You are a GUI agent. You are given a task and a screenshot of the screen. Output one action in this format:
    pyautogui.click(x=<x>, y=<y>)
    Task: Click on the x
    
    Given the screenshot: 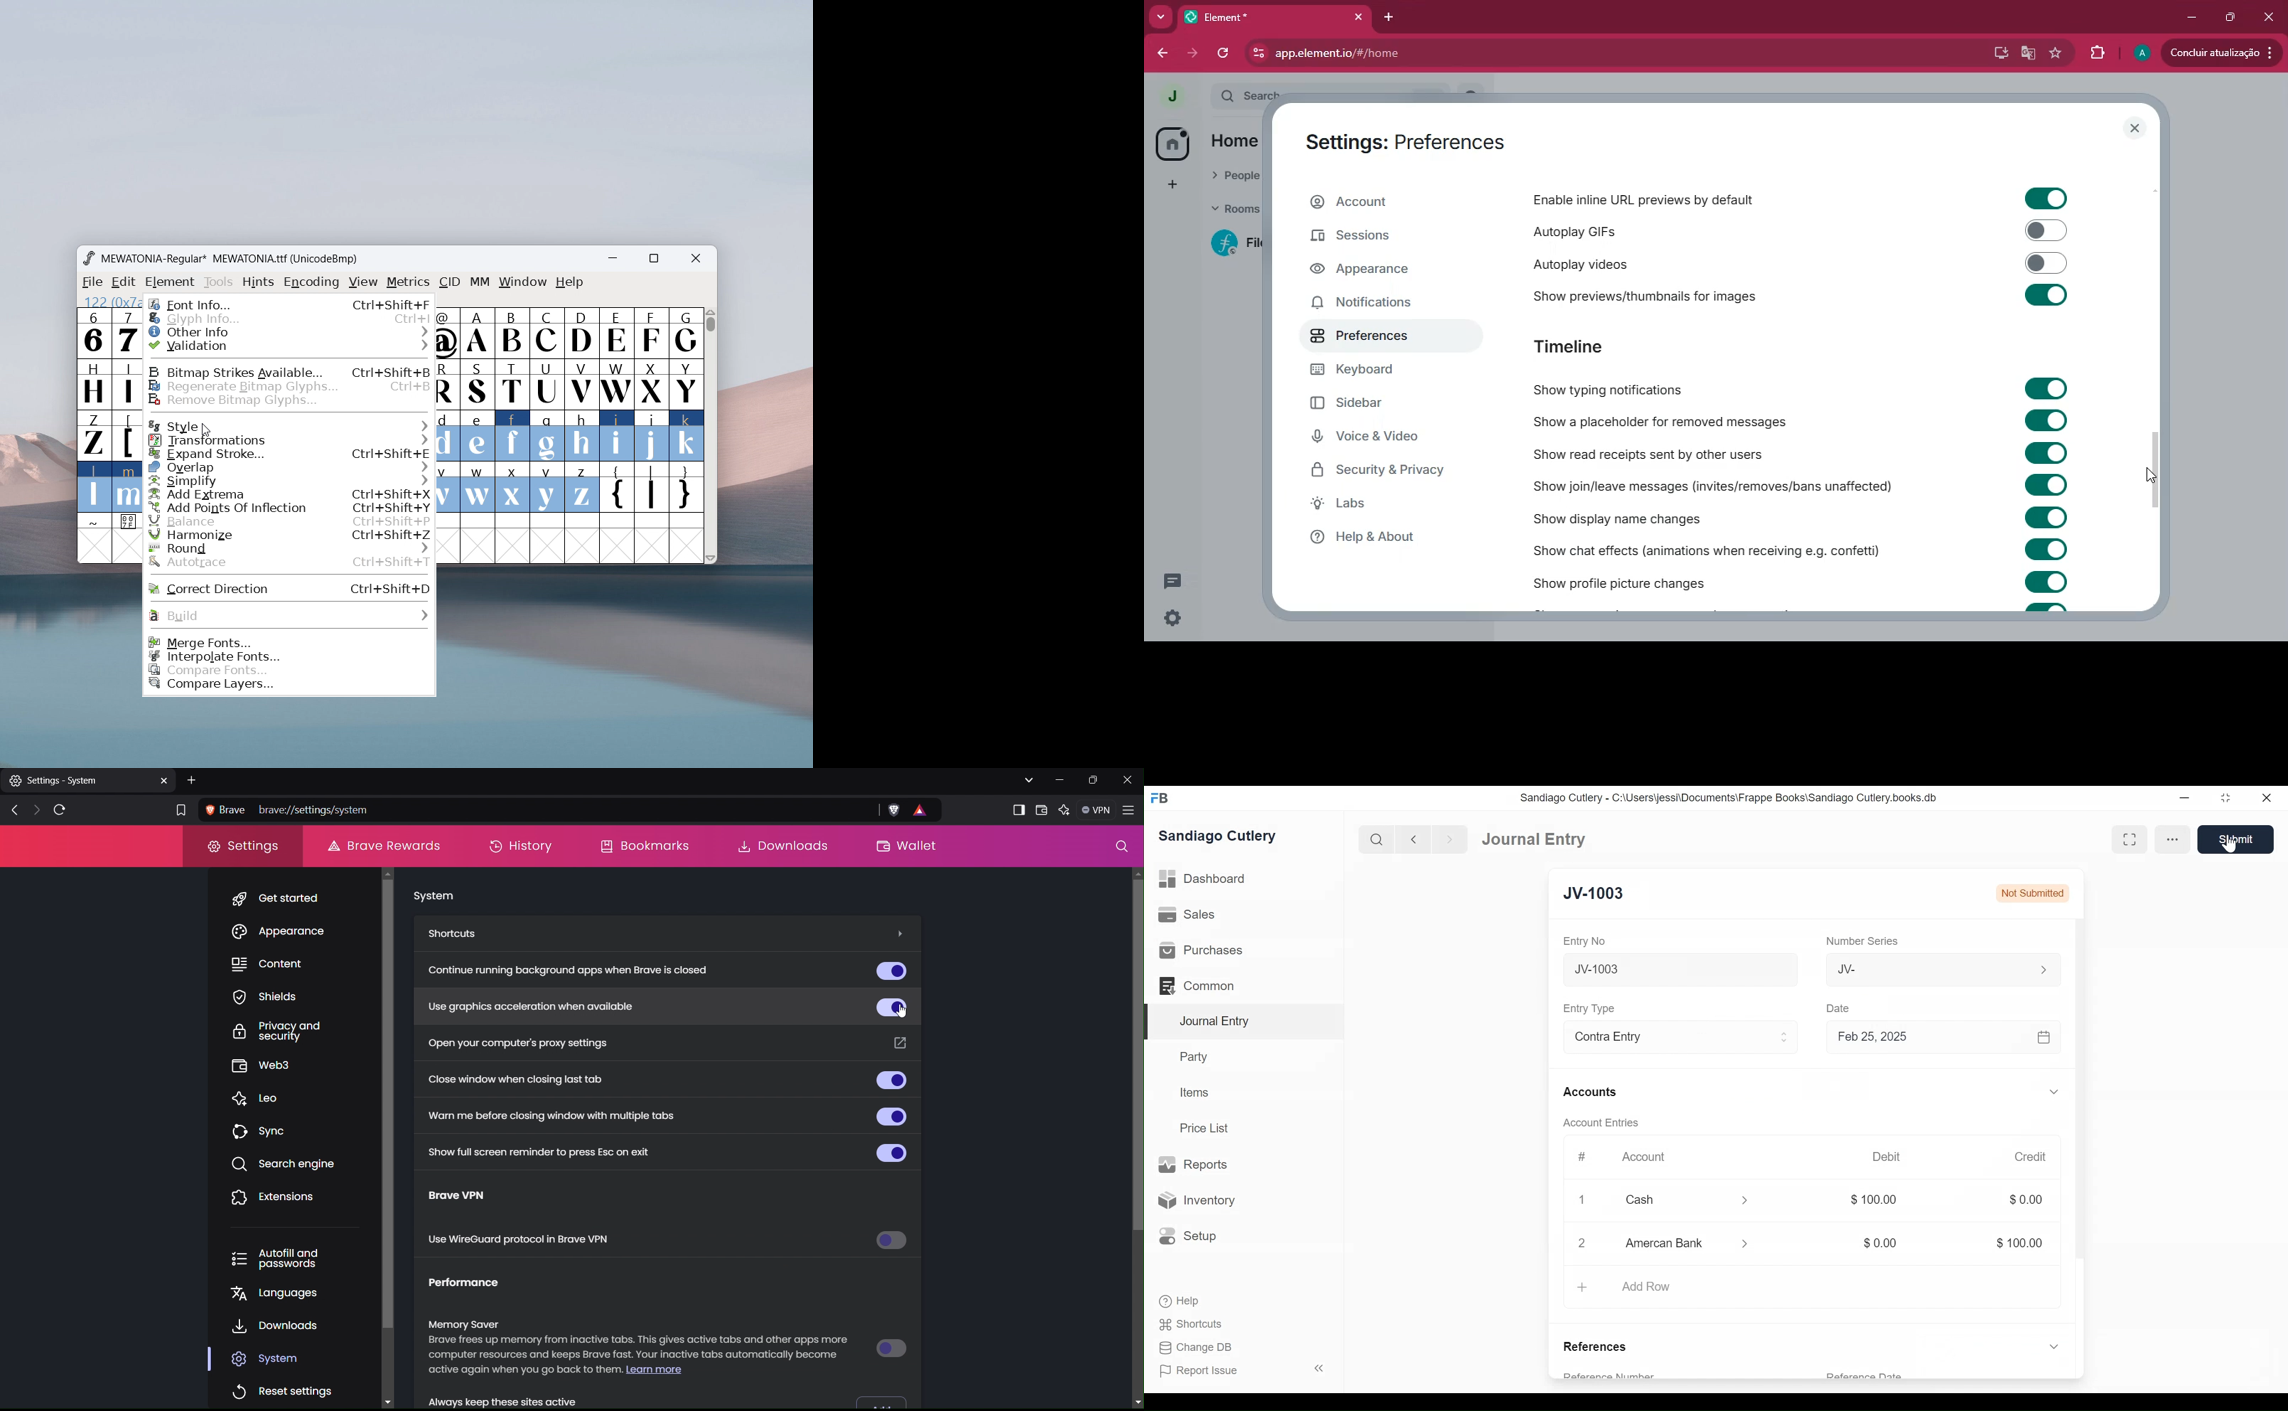 What is the action you would take?
    pyautogui.click(x=513, y=486)
    